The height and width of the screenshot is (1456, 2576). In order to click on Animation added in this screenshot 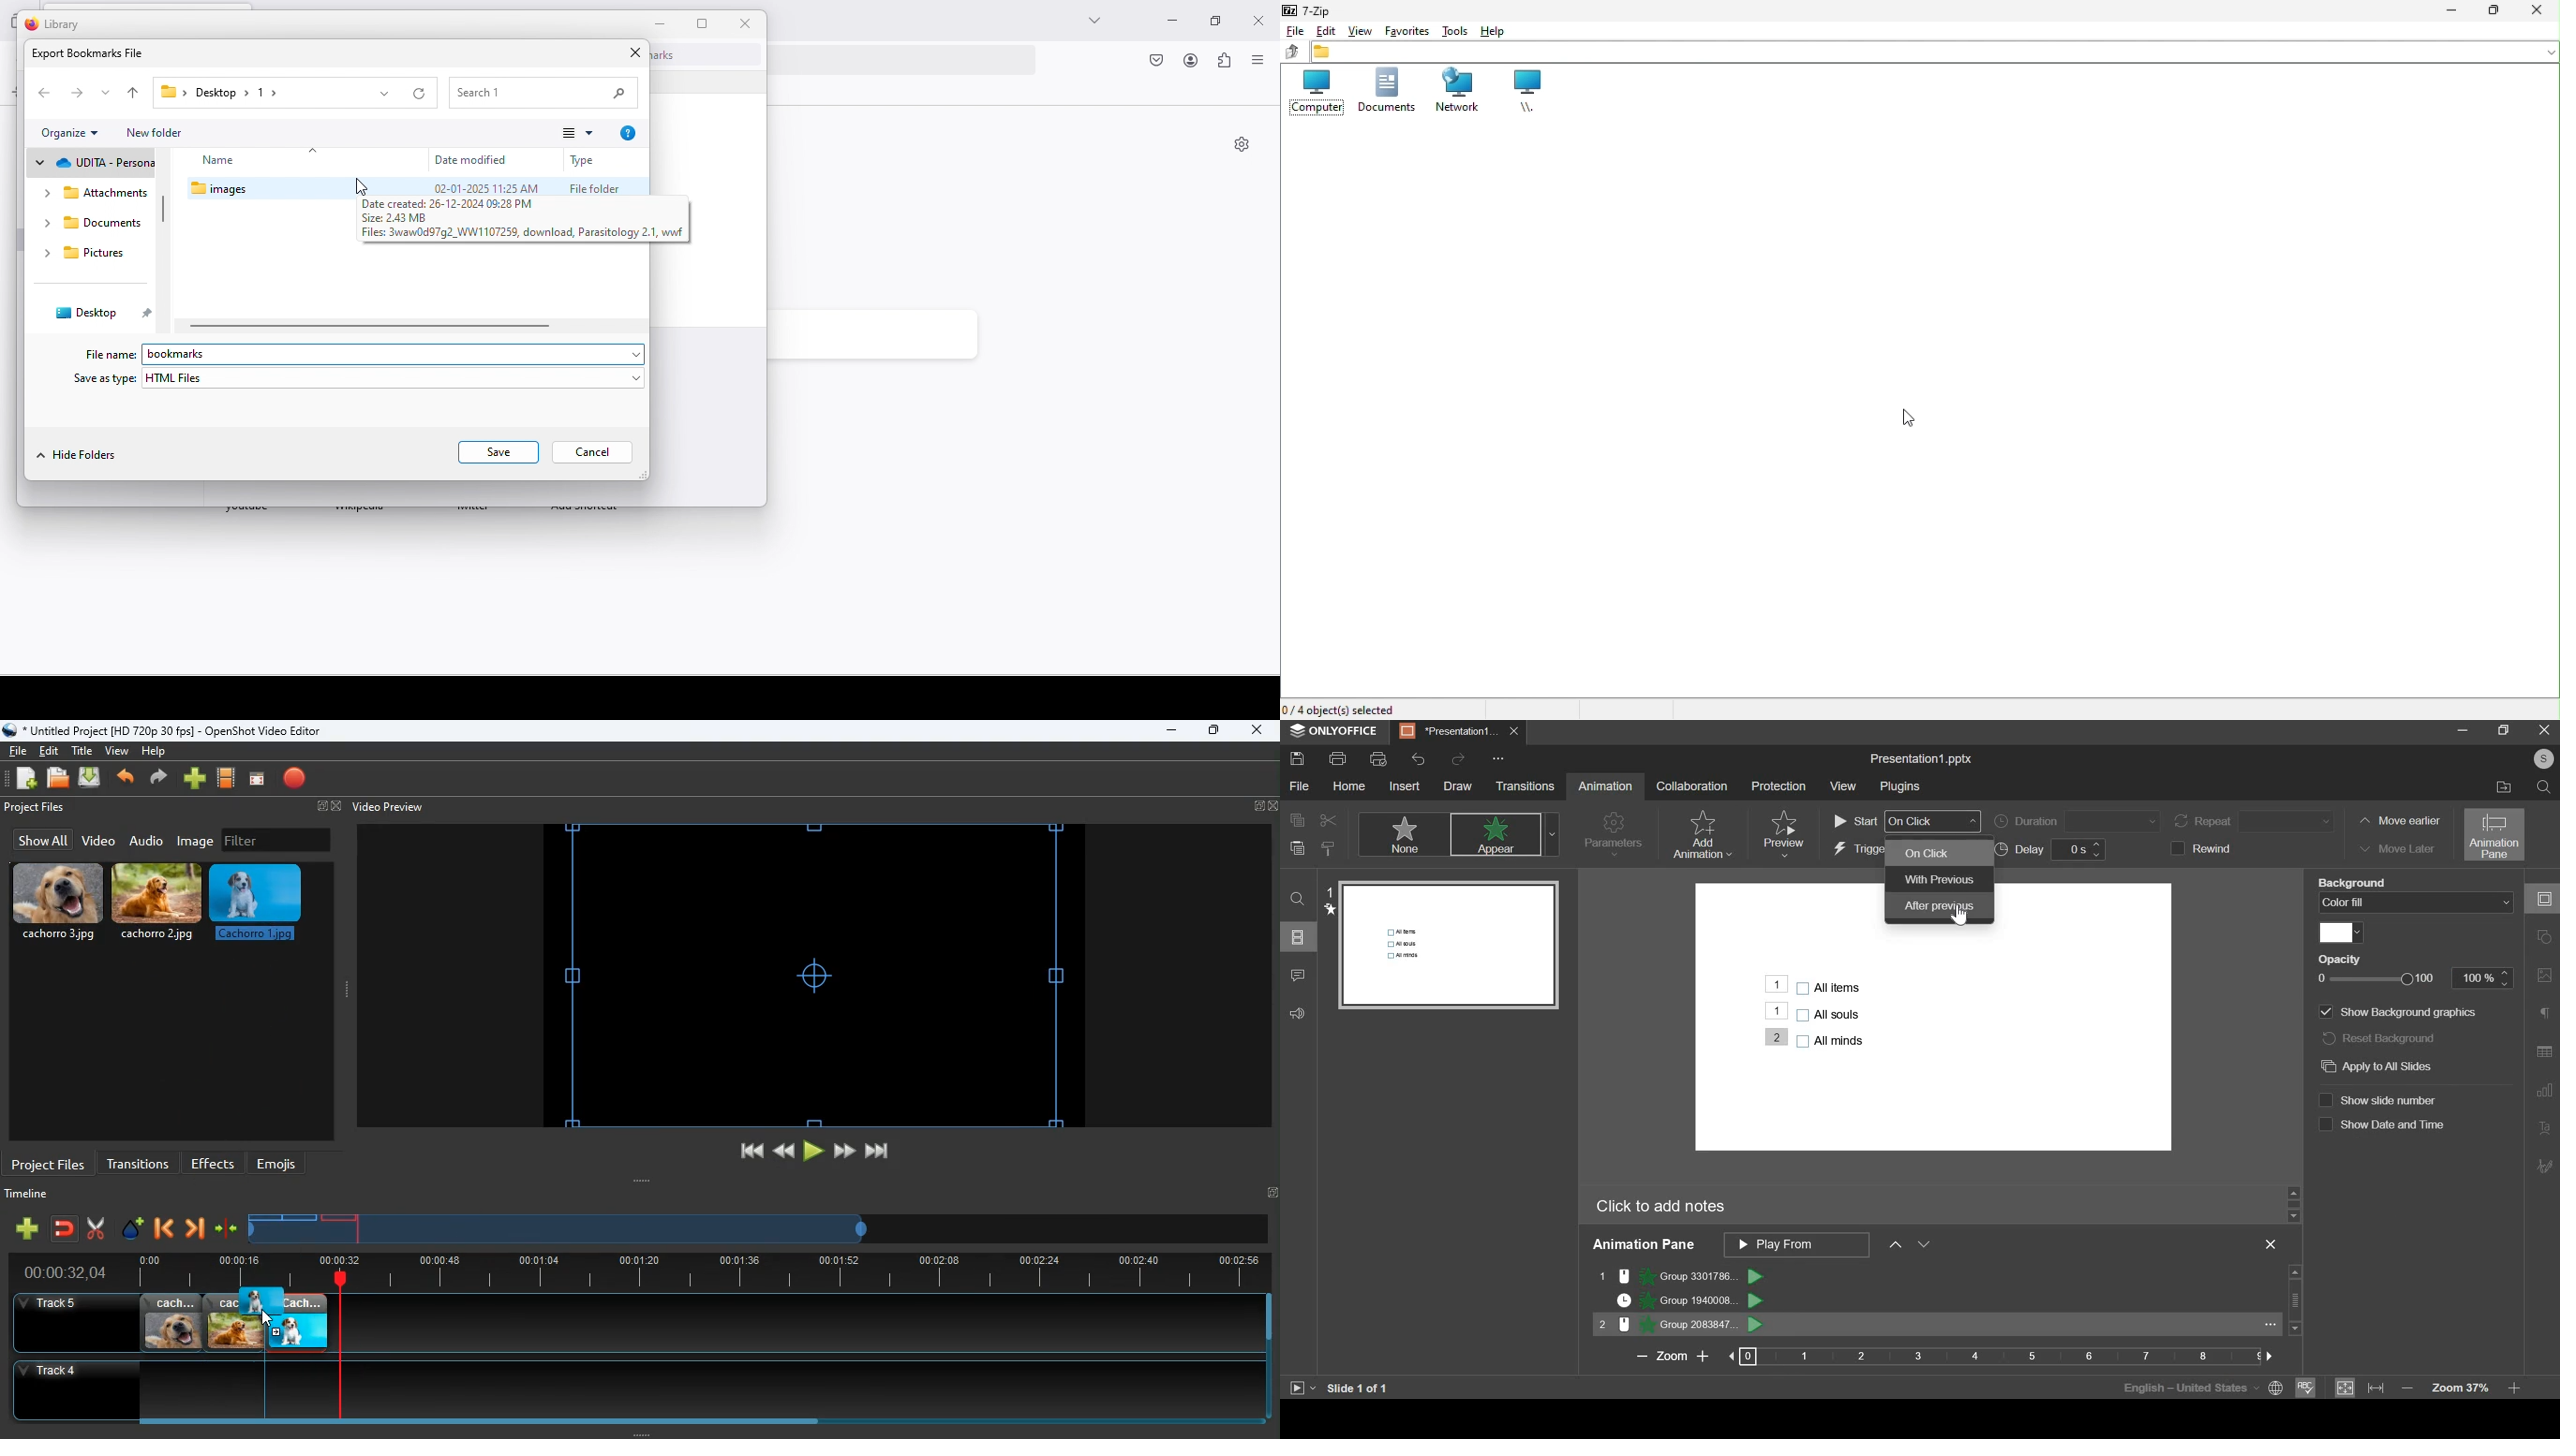, I will do `click(1777, 1038)`.